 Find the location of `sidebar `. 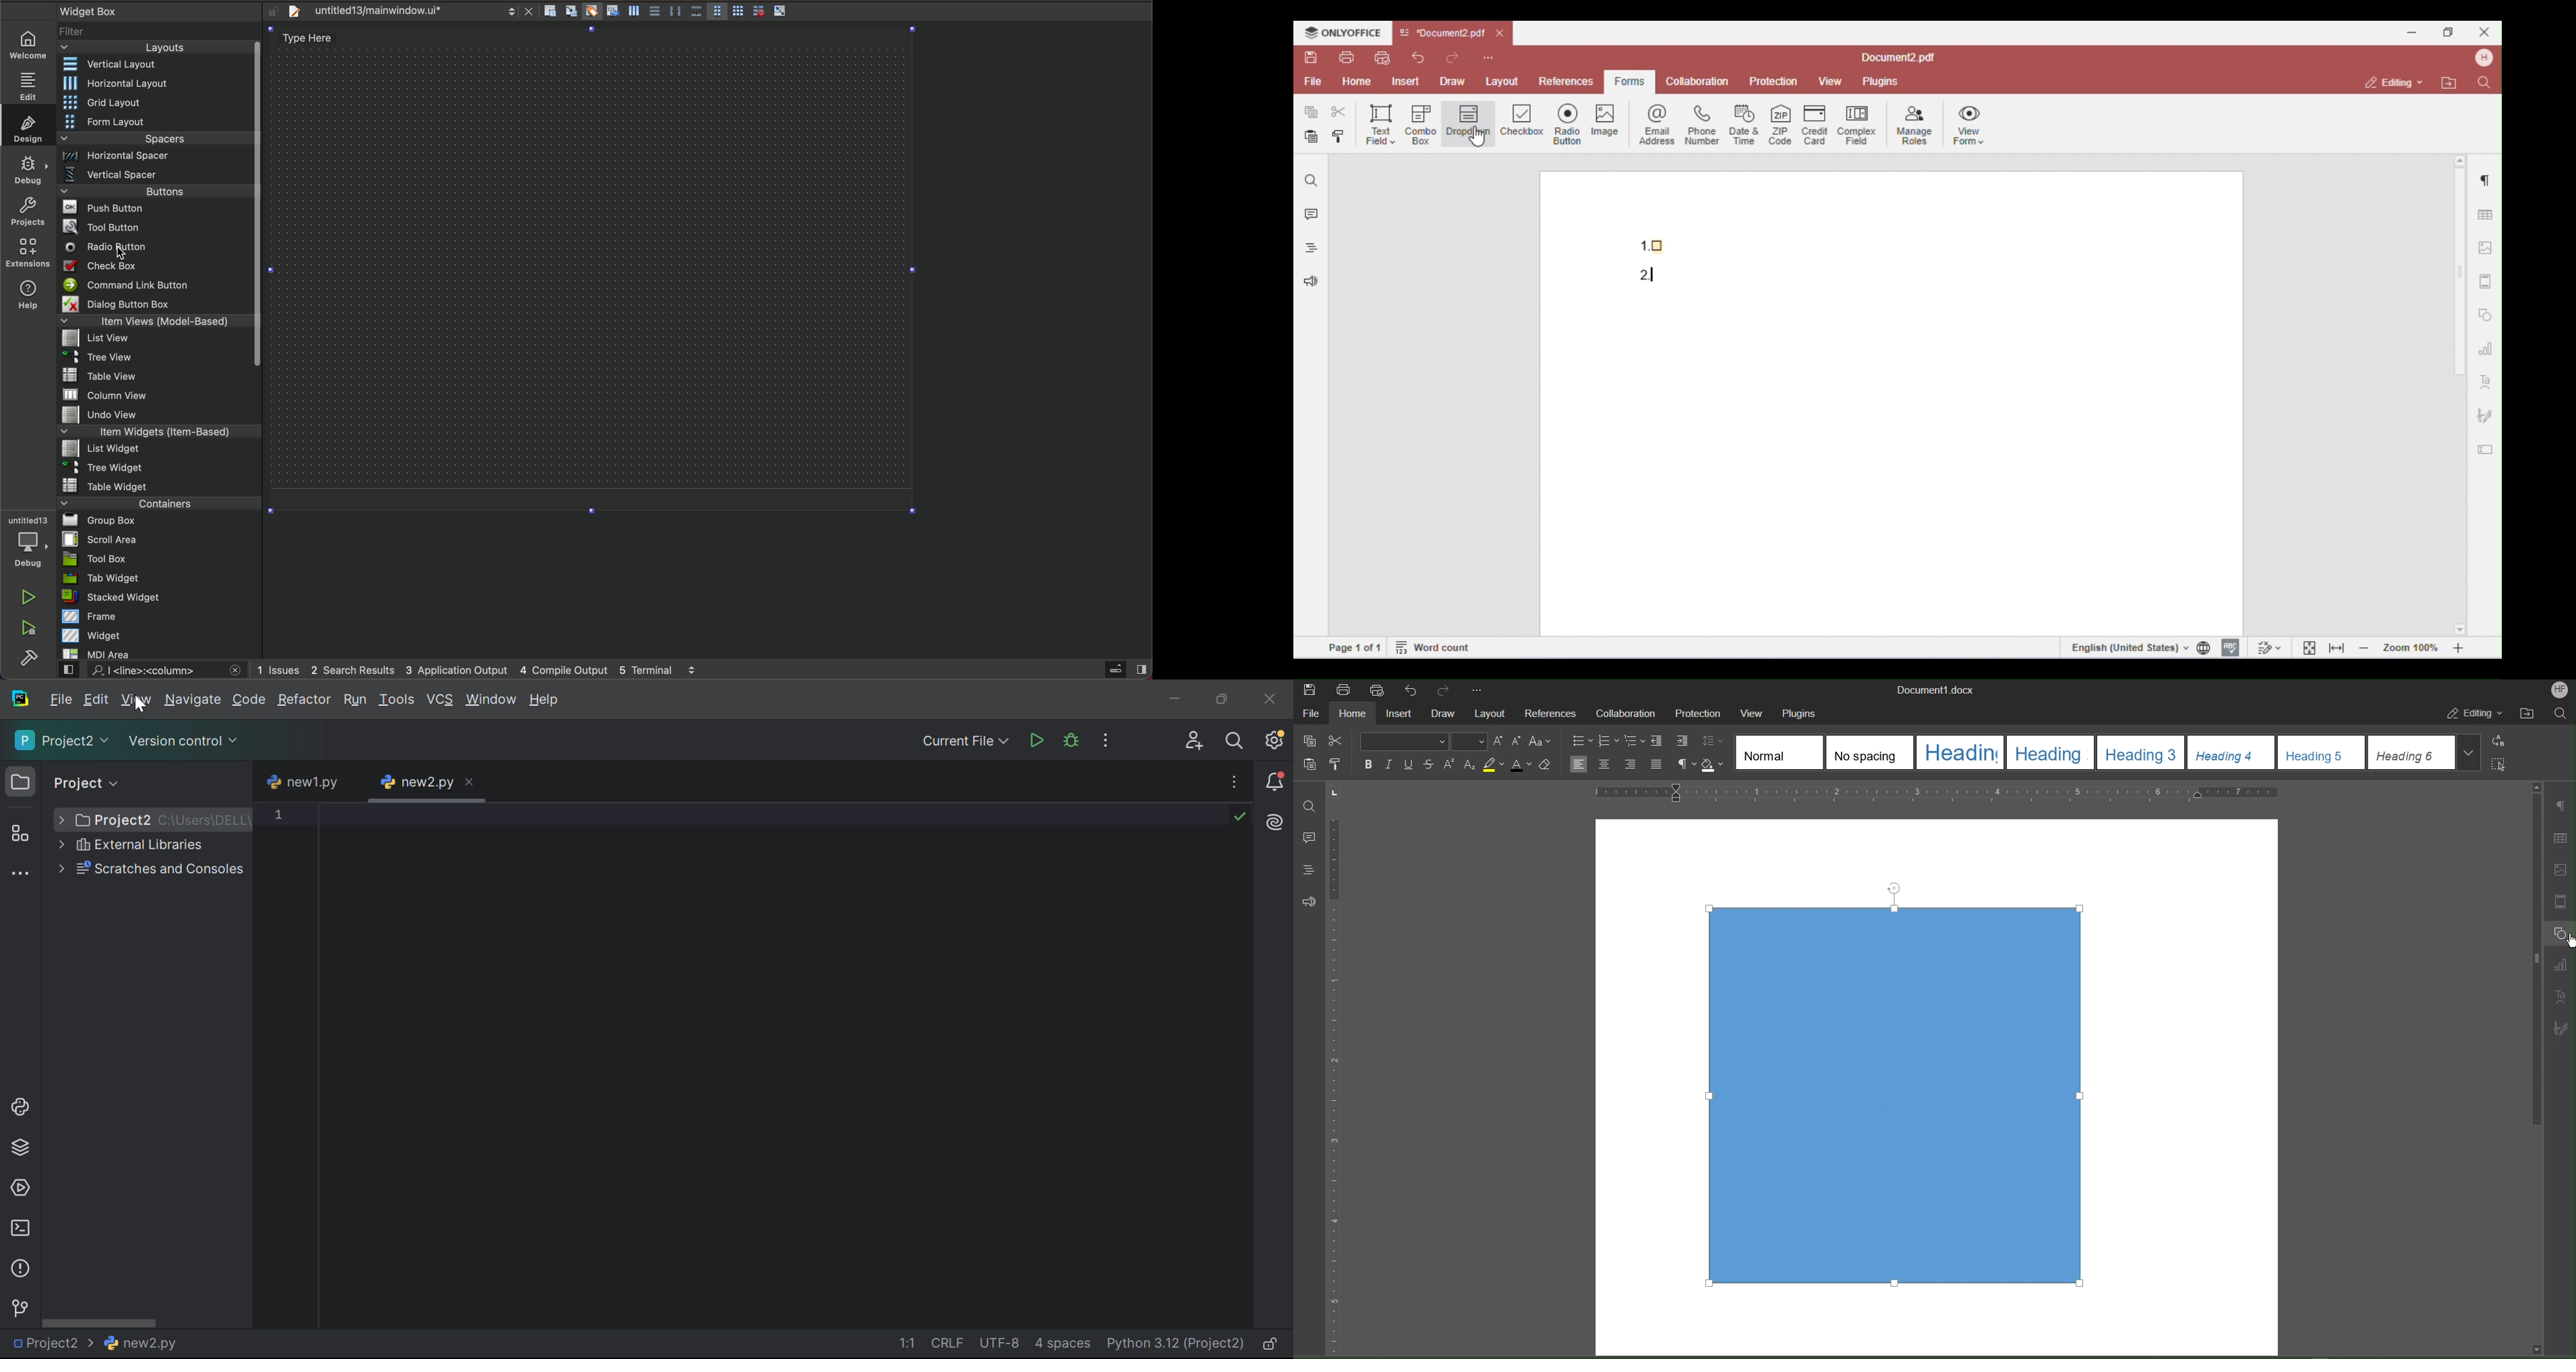

sidebar  is located at coordinates (1118, 670).